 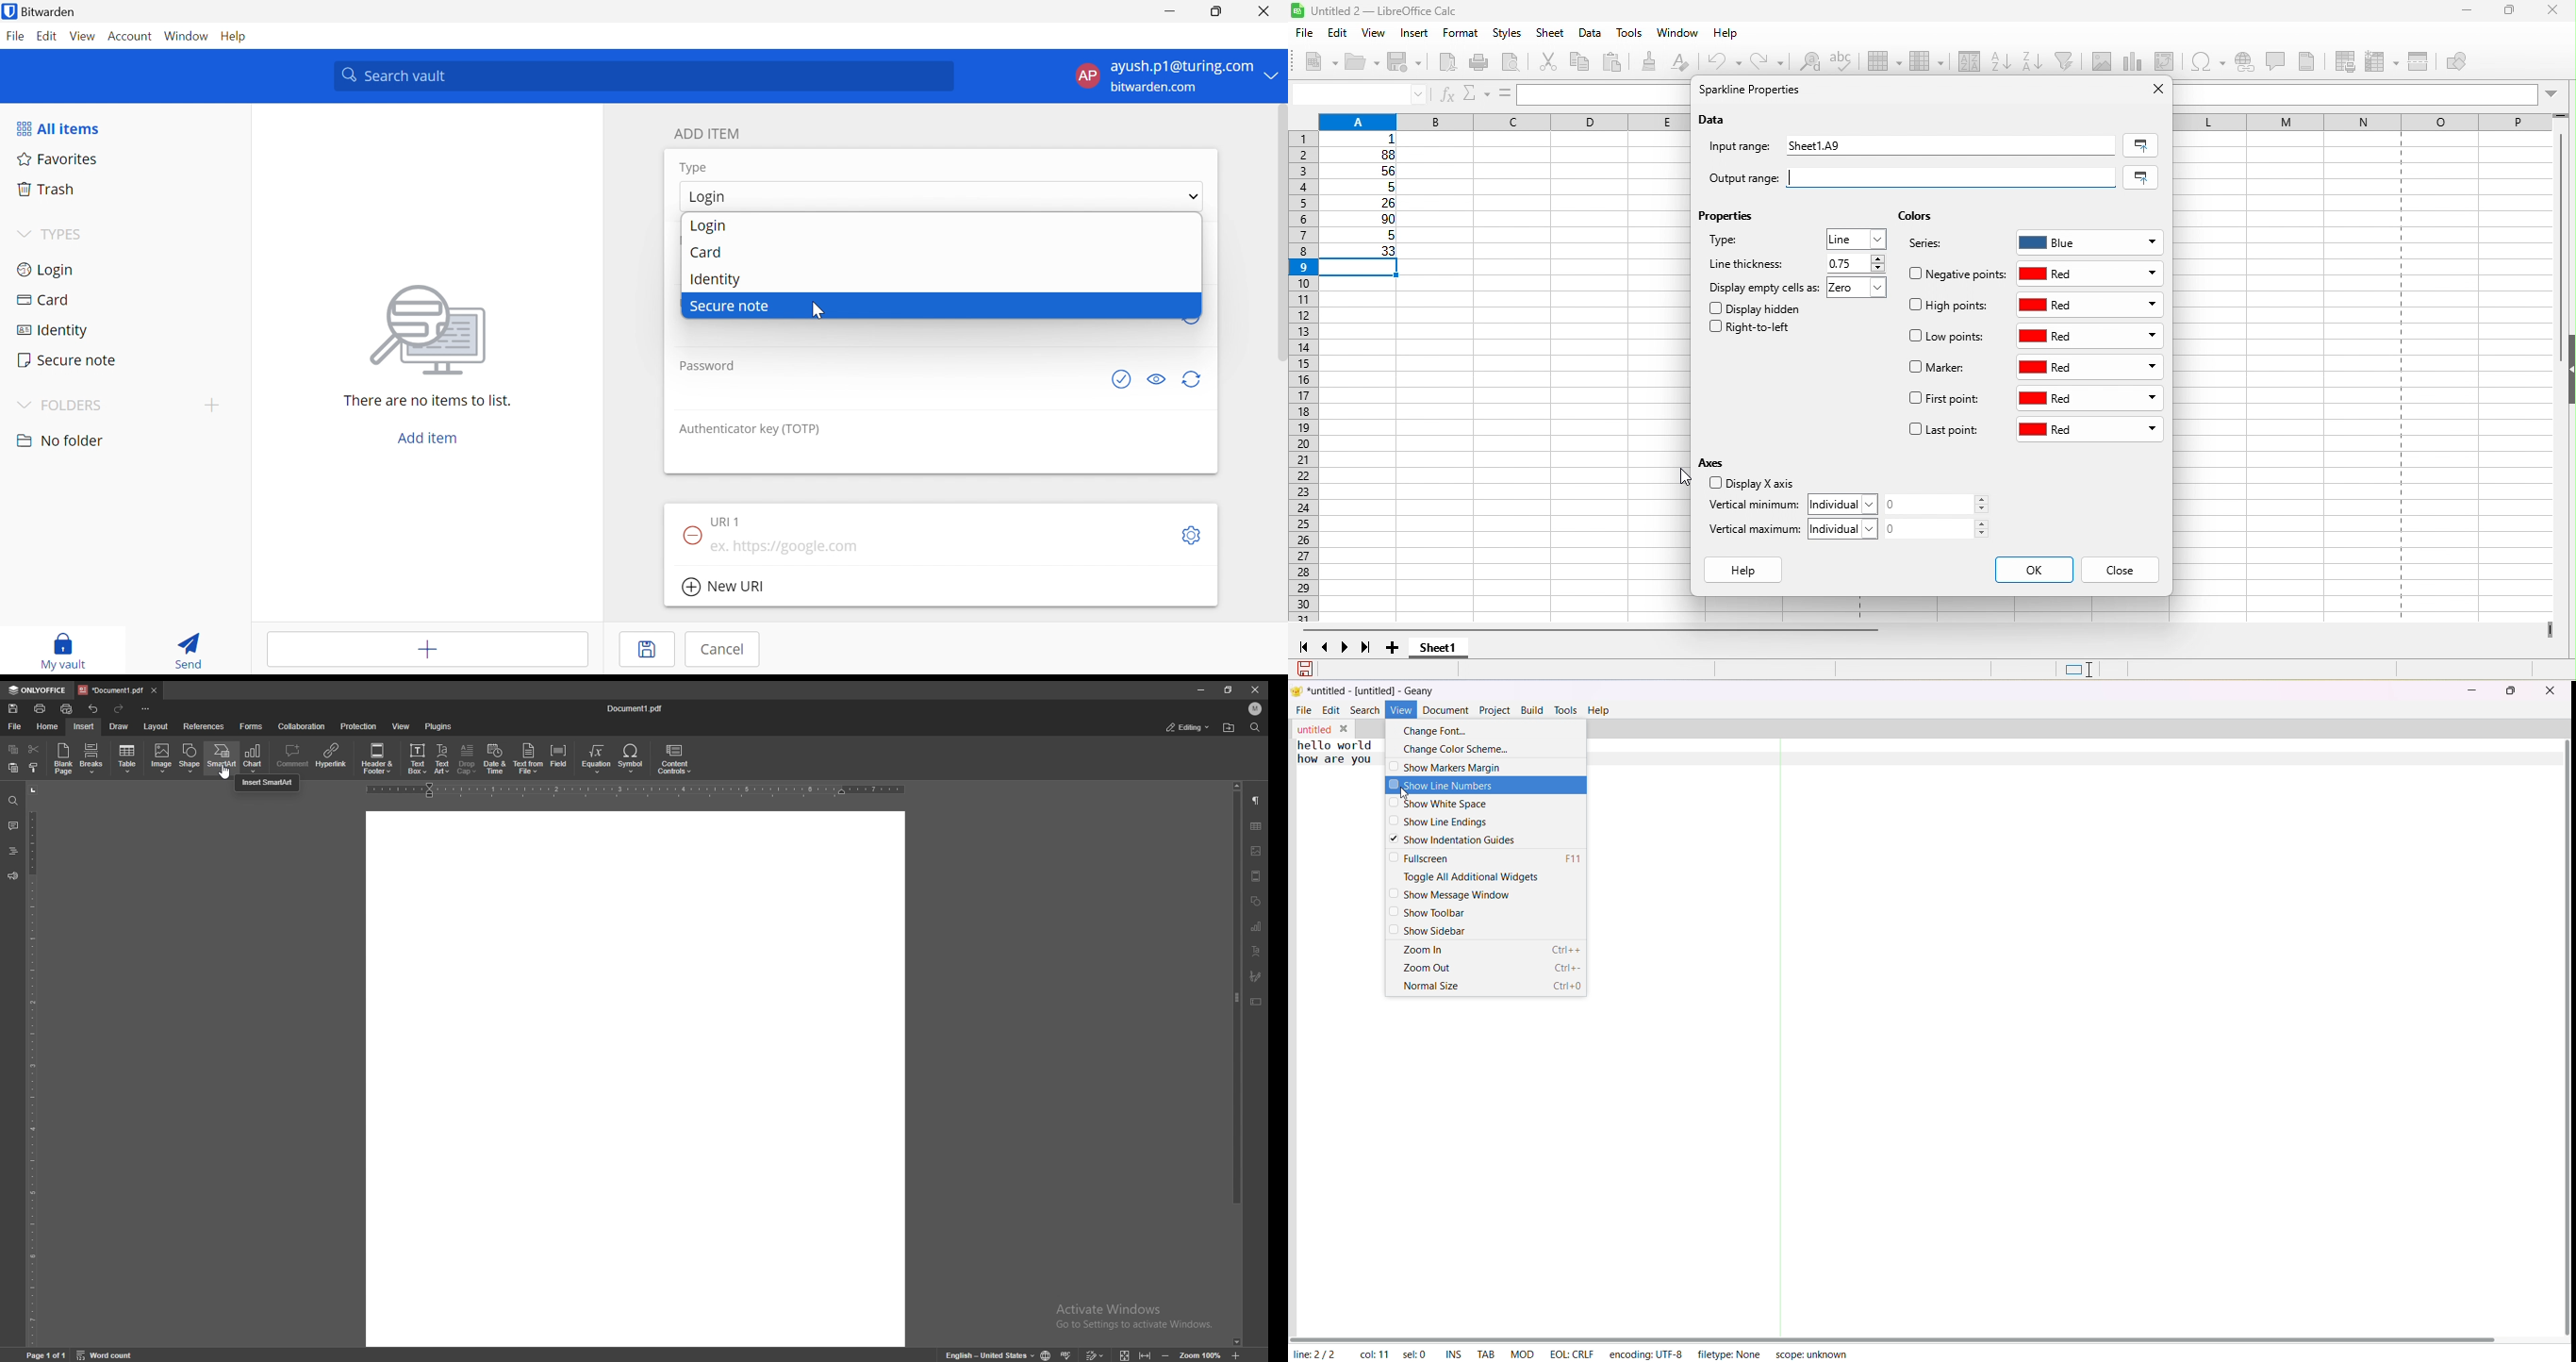 What do you see at coordinates (646, 650) in the screenshot?
I see `Save` at bounding box center [646, 650].